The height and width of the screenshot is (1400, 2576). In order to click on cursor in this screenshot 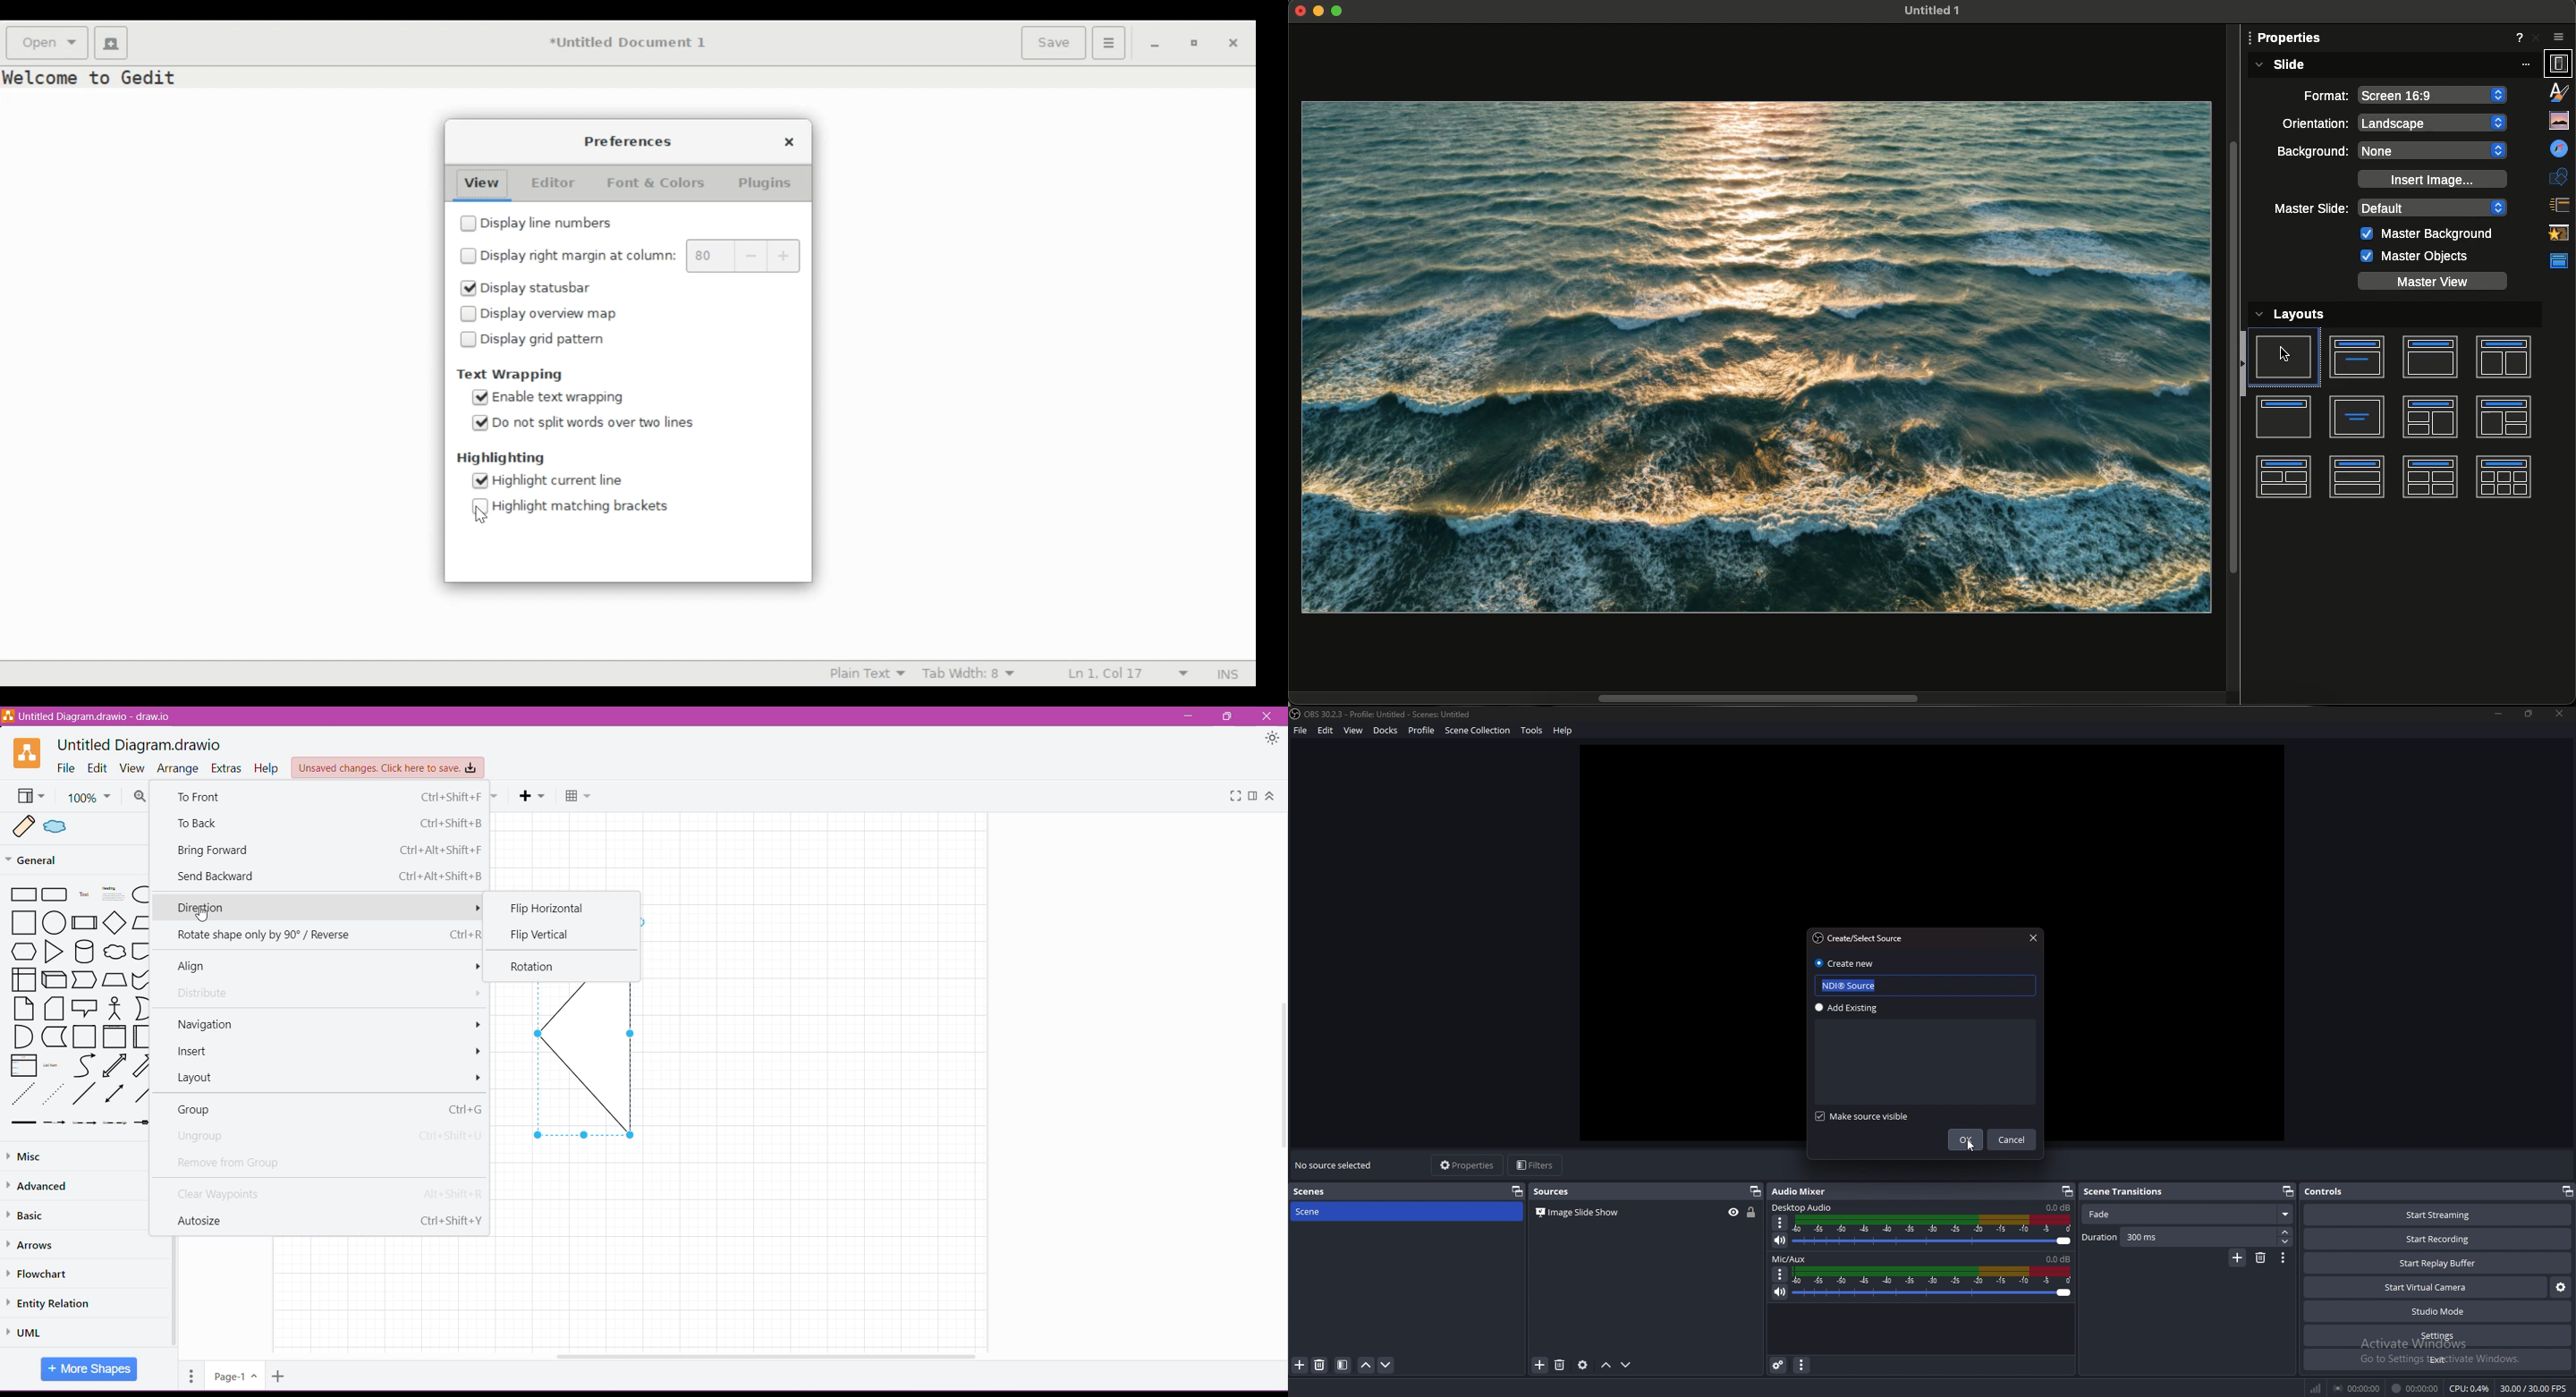, I will do `click(482, 515)`.